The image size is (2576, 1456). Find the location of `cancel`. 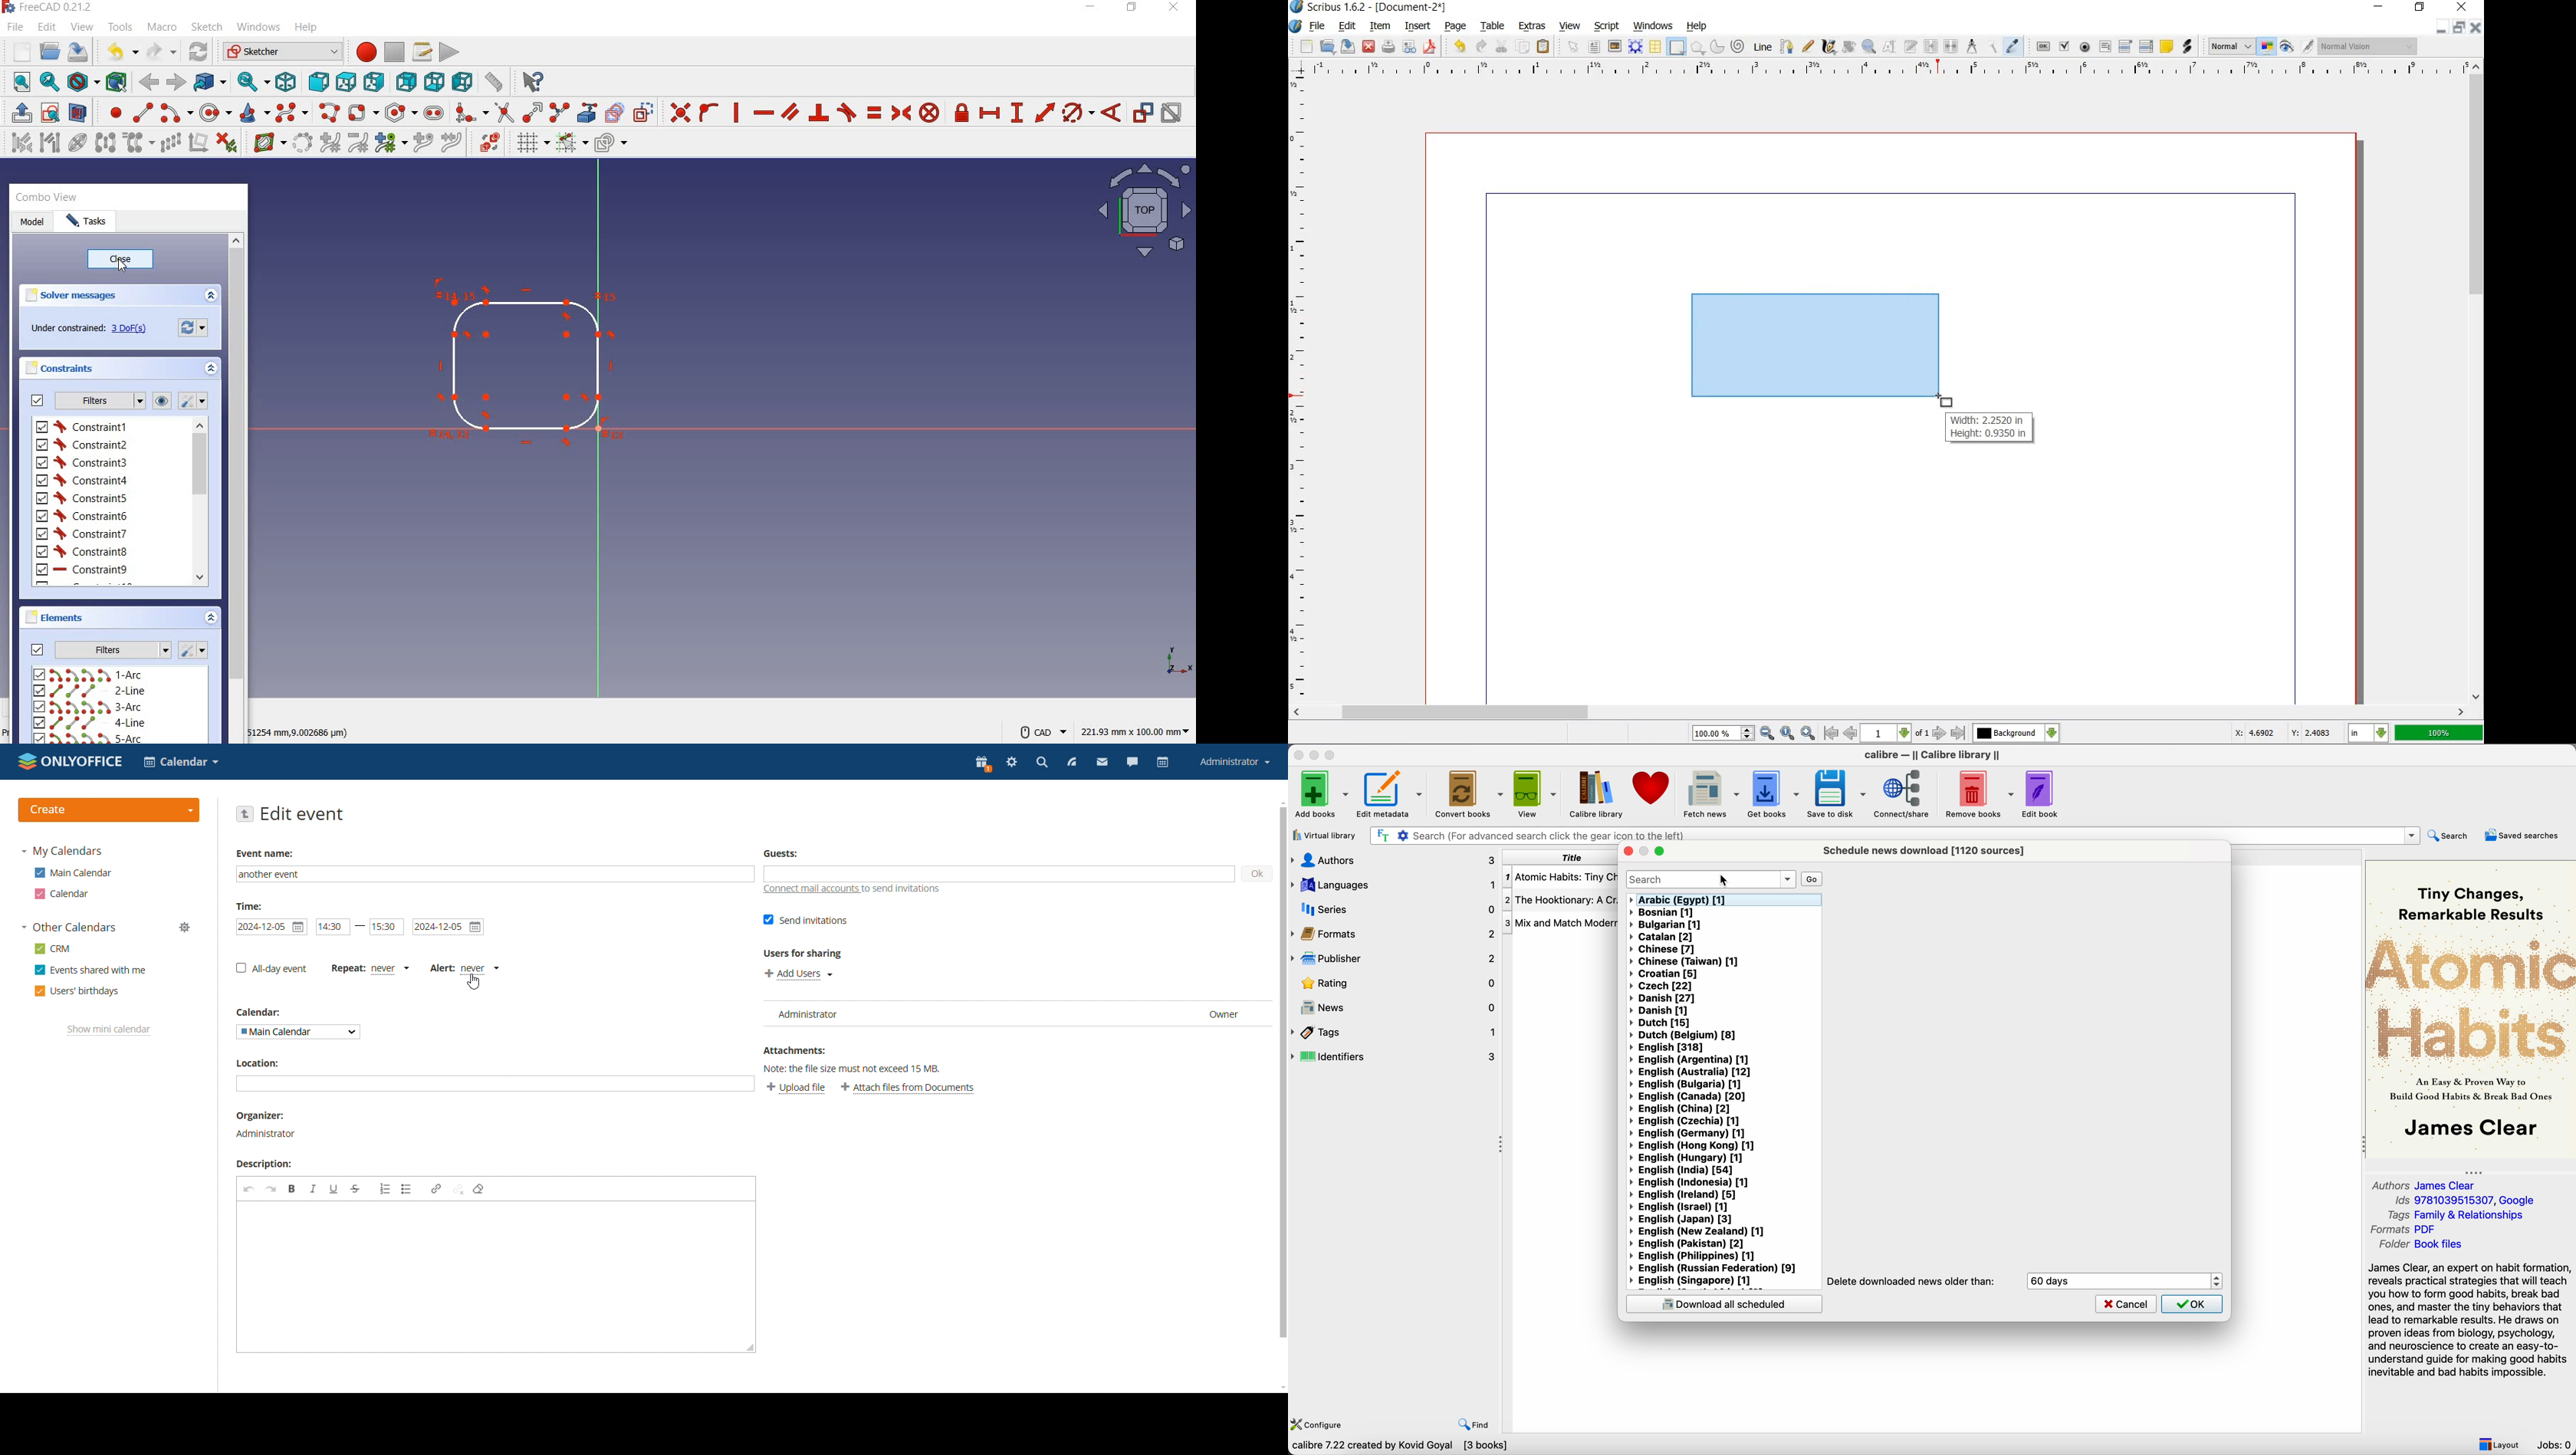

cancel is located at coordinates (2126, 1303).